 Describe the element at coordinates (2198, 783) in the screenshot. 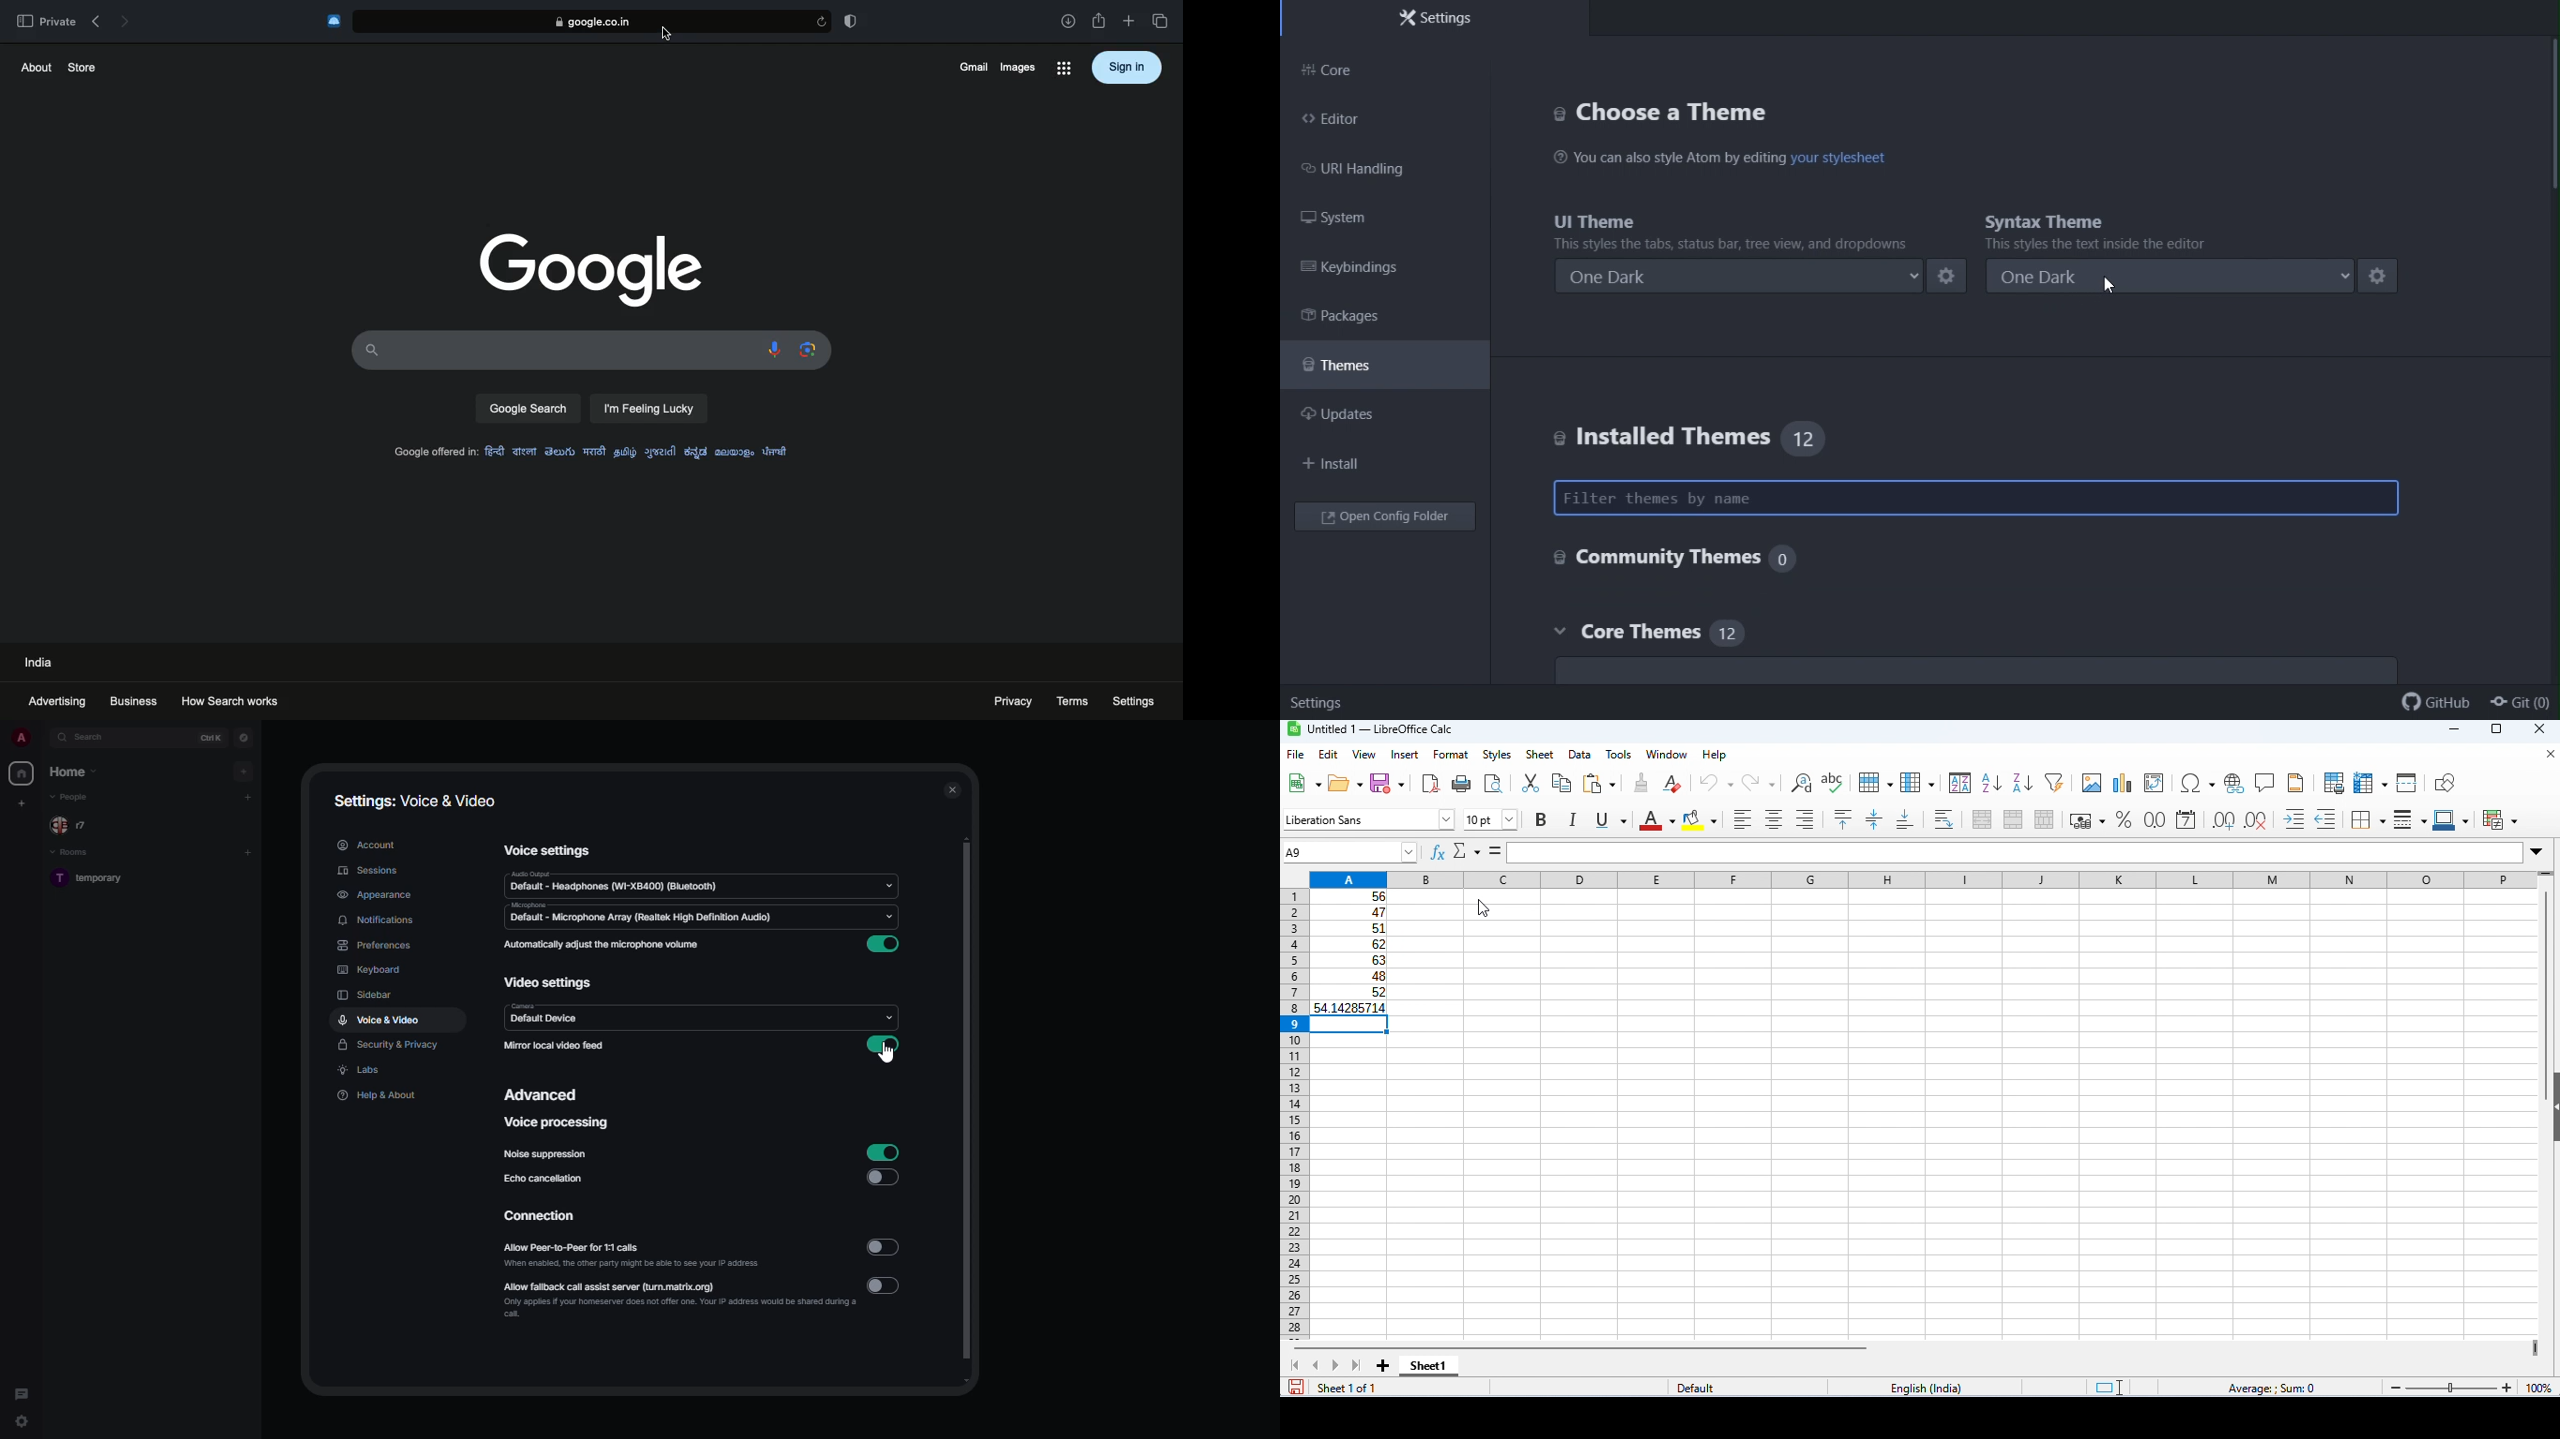

I see `insert special characters` at that location.